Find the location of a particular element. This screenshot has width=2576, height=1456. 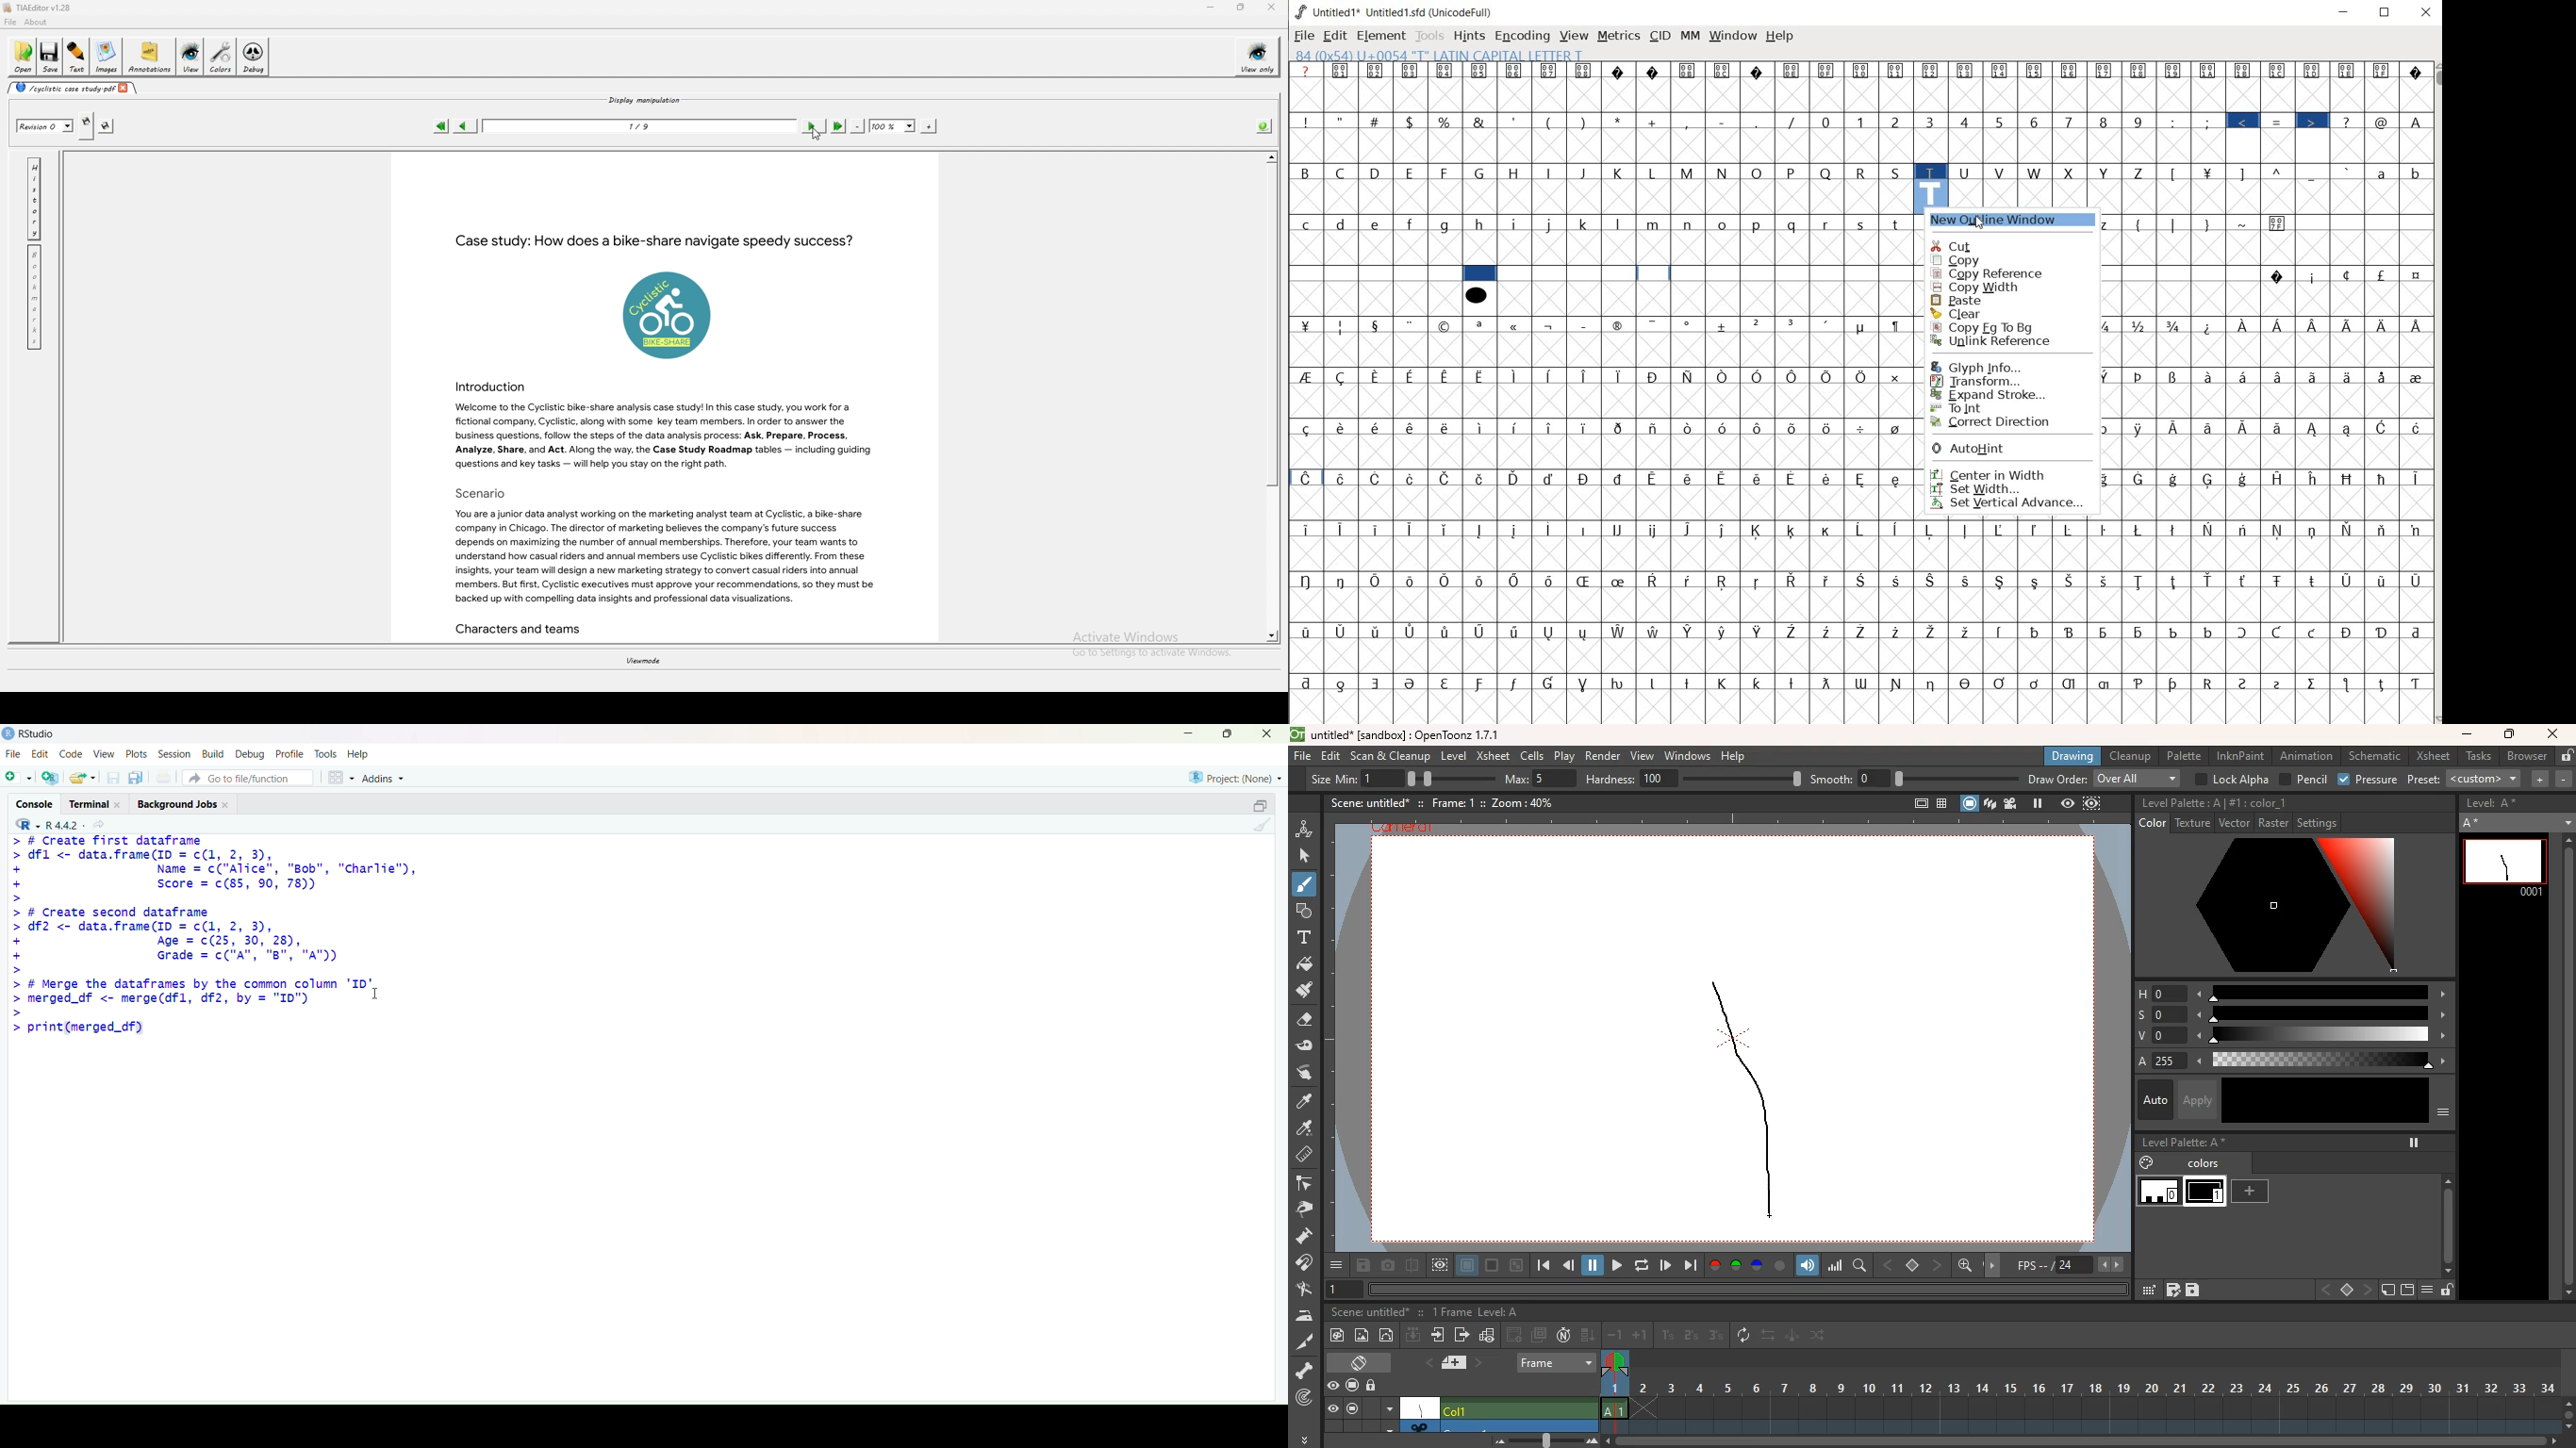

unlock is located at coordinates (1375, 1385).